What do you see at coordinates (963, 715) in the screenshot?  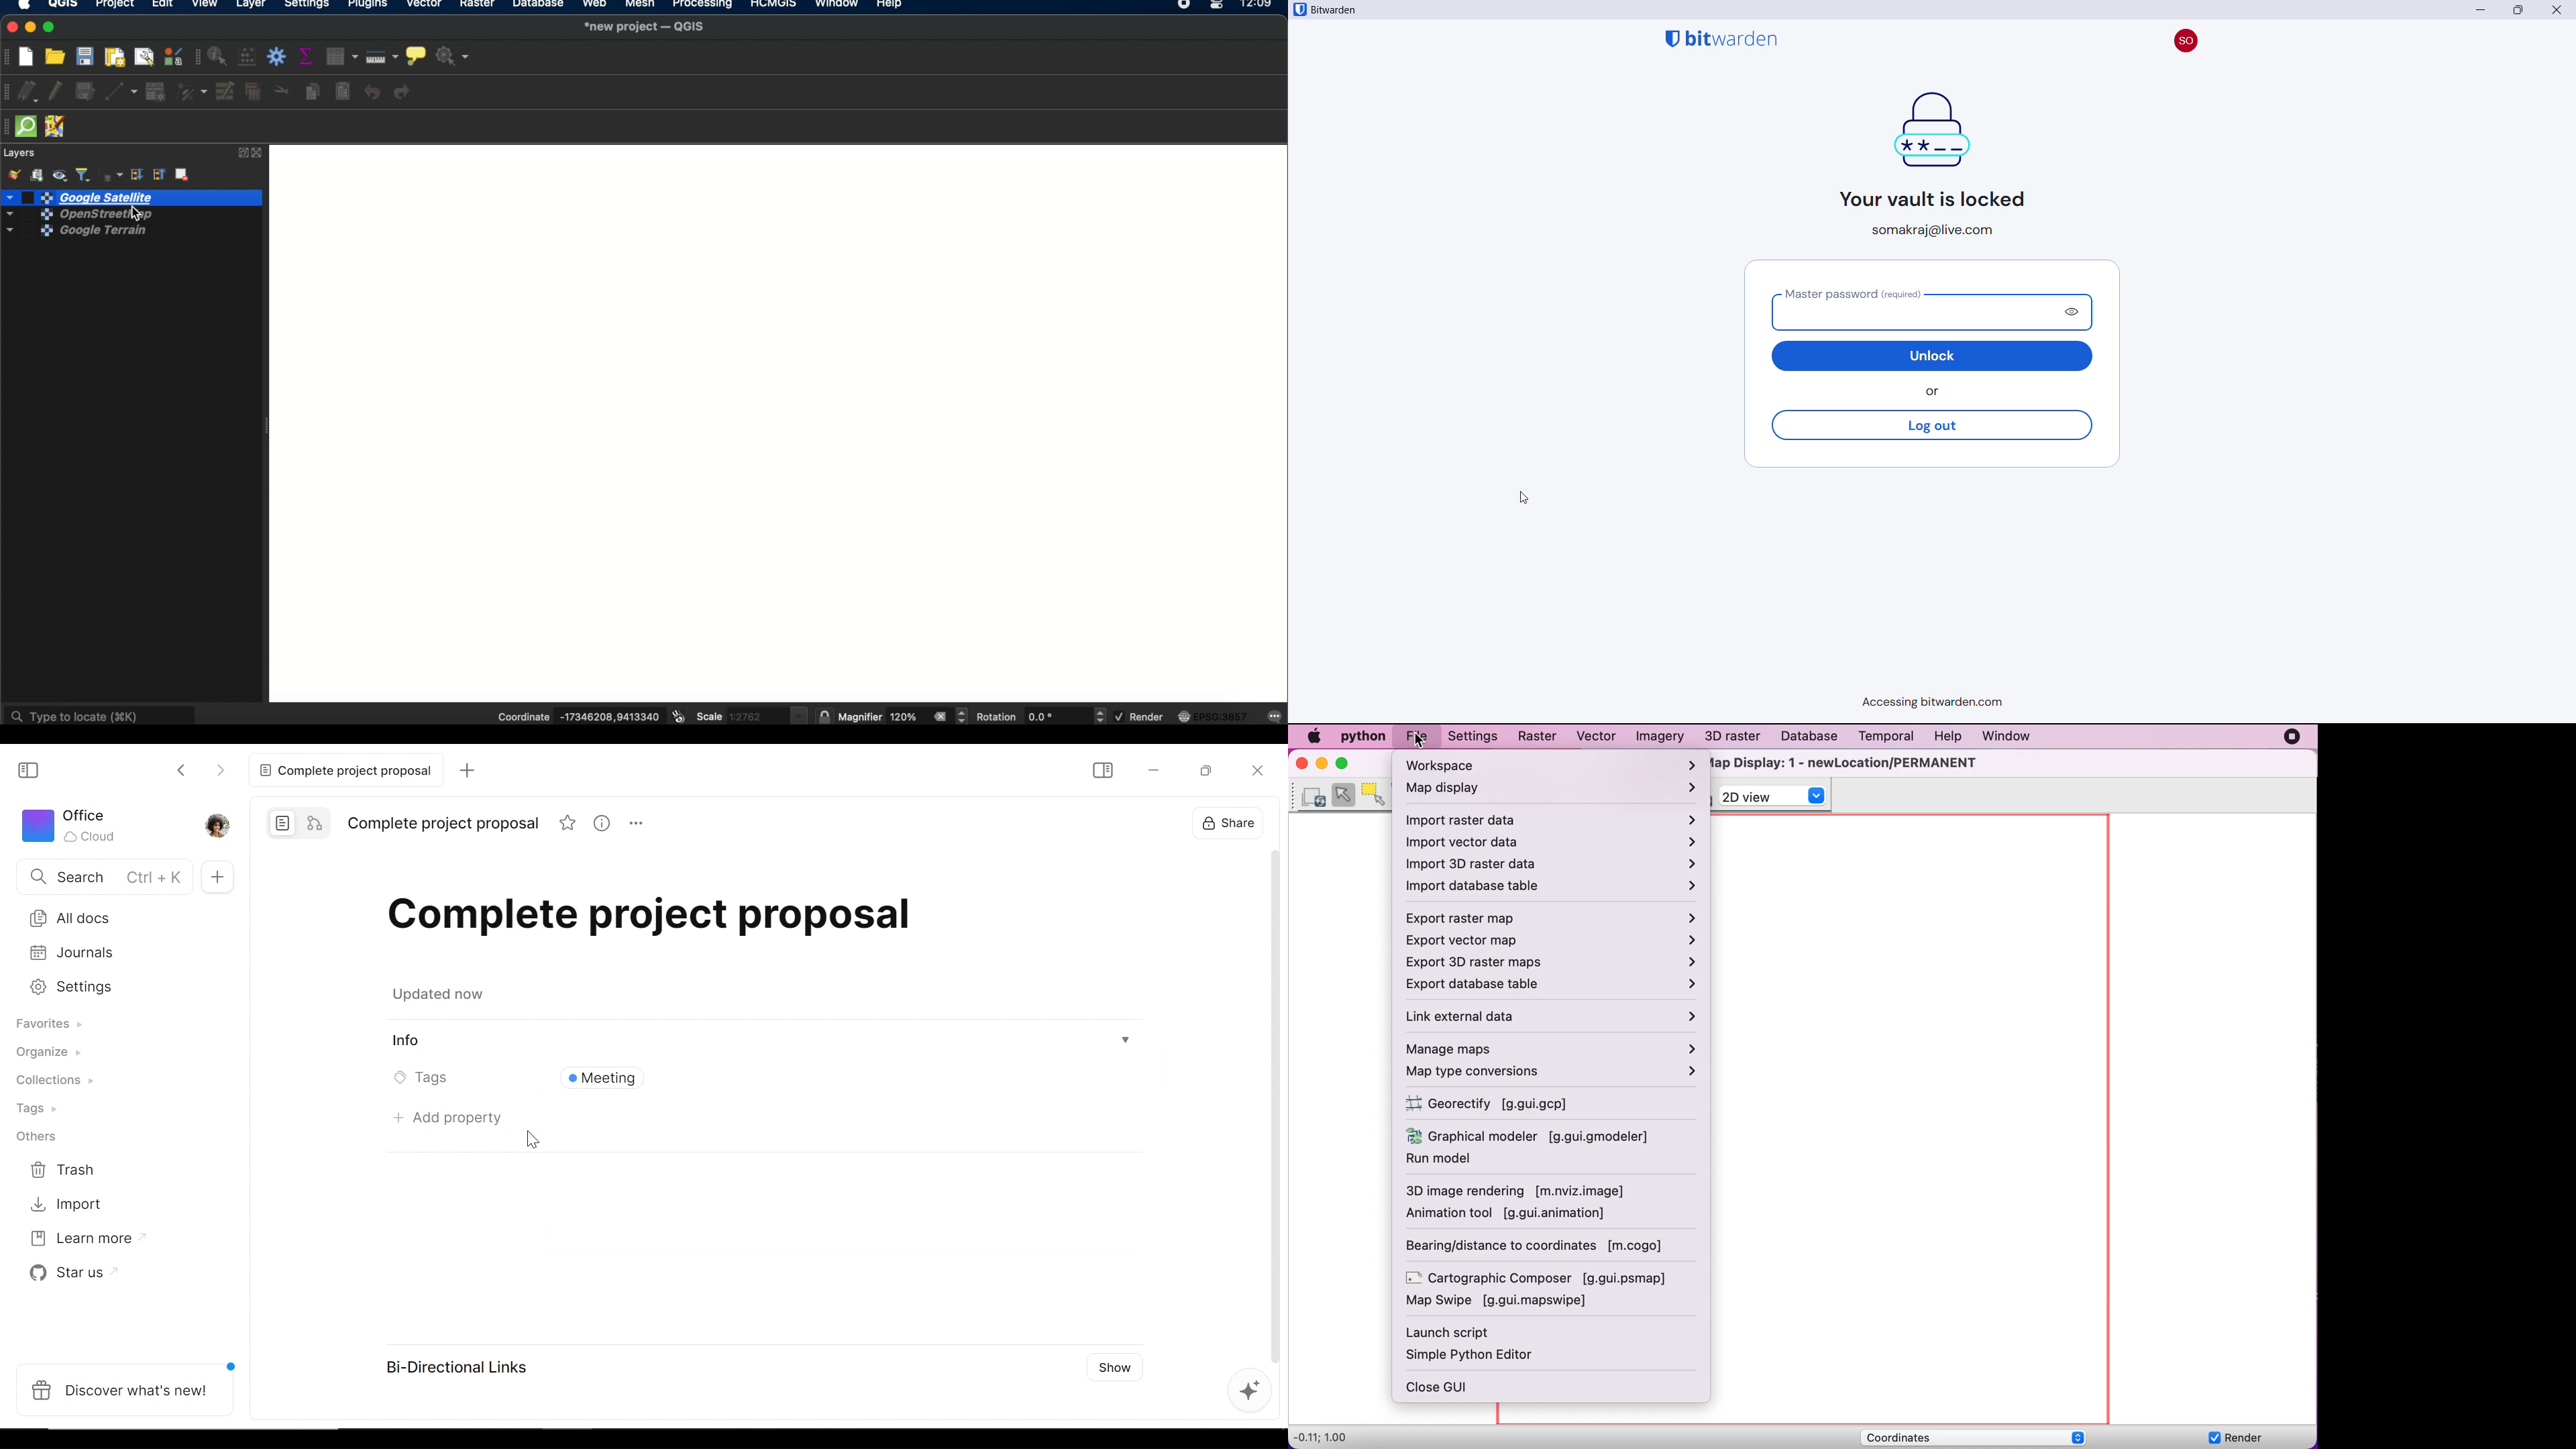 I see `magnifier increment decrement` at bounding box center [963, 715].